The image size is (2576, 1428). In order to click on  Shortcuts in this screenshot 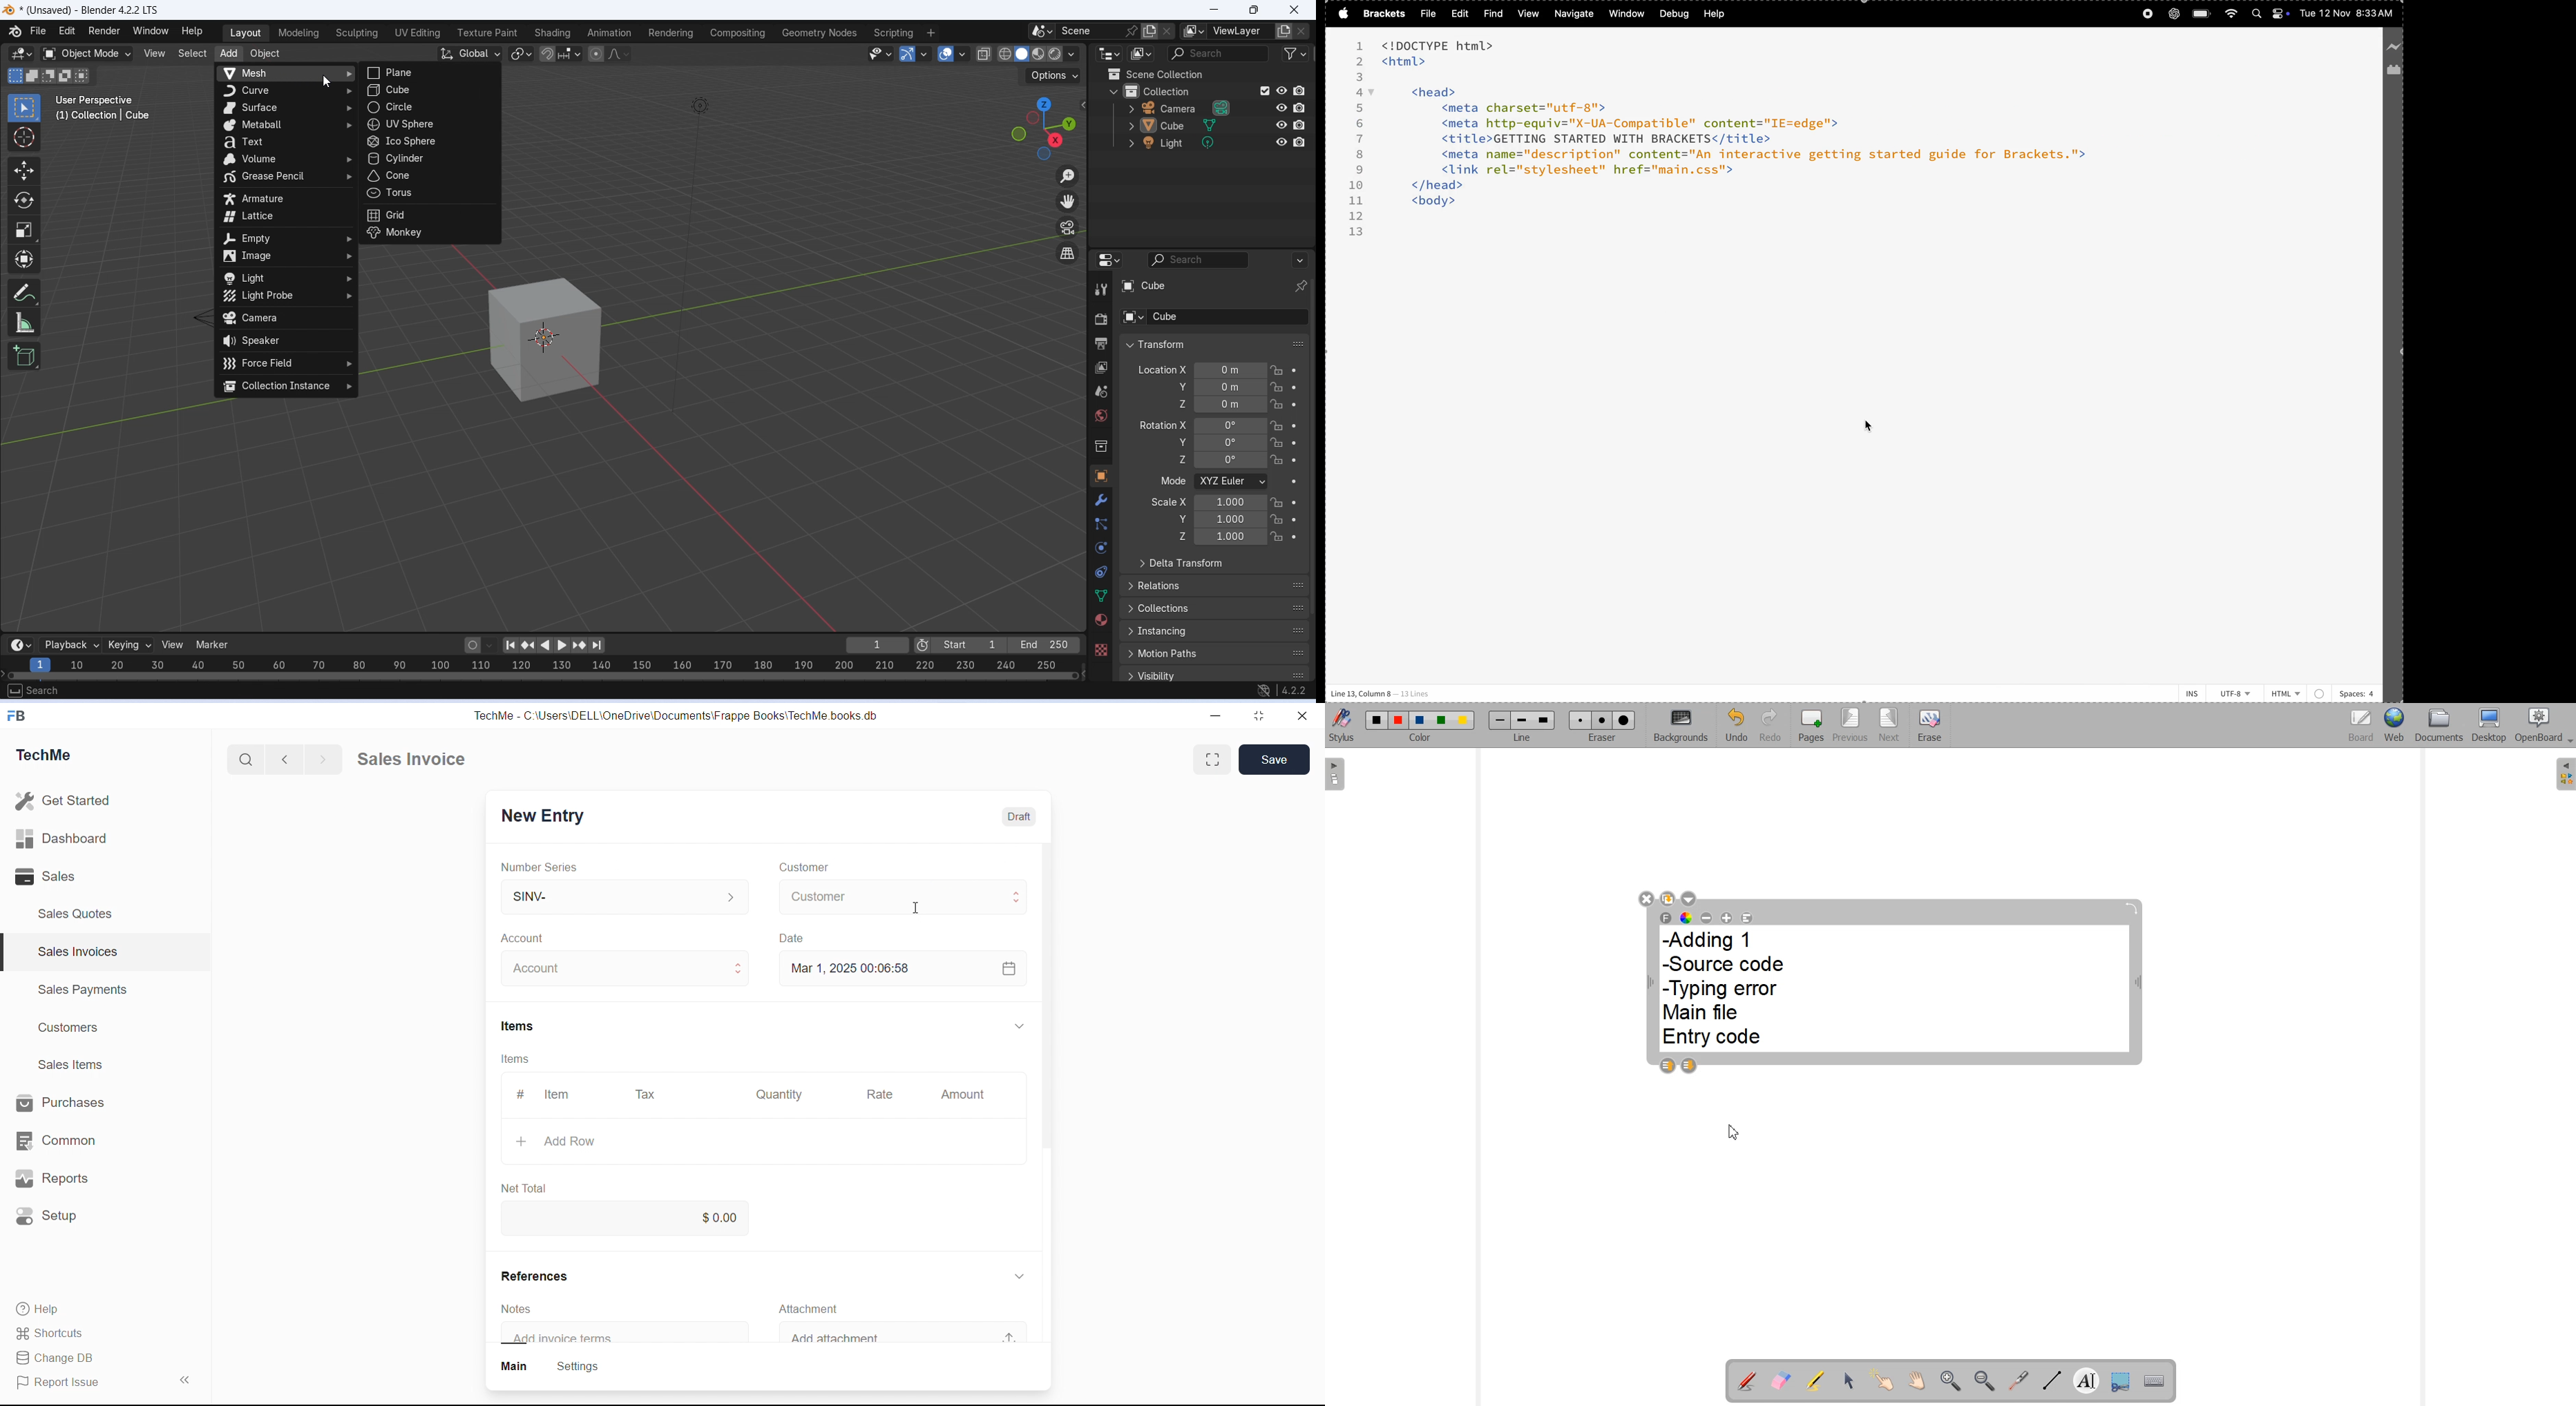, I will do `click(55, 1335)`.